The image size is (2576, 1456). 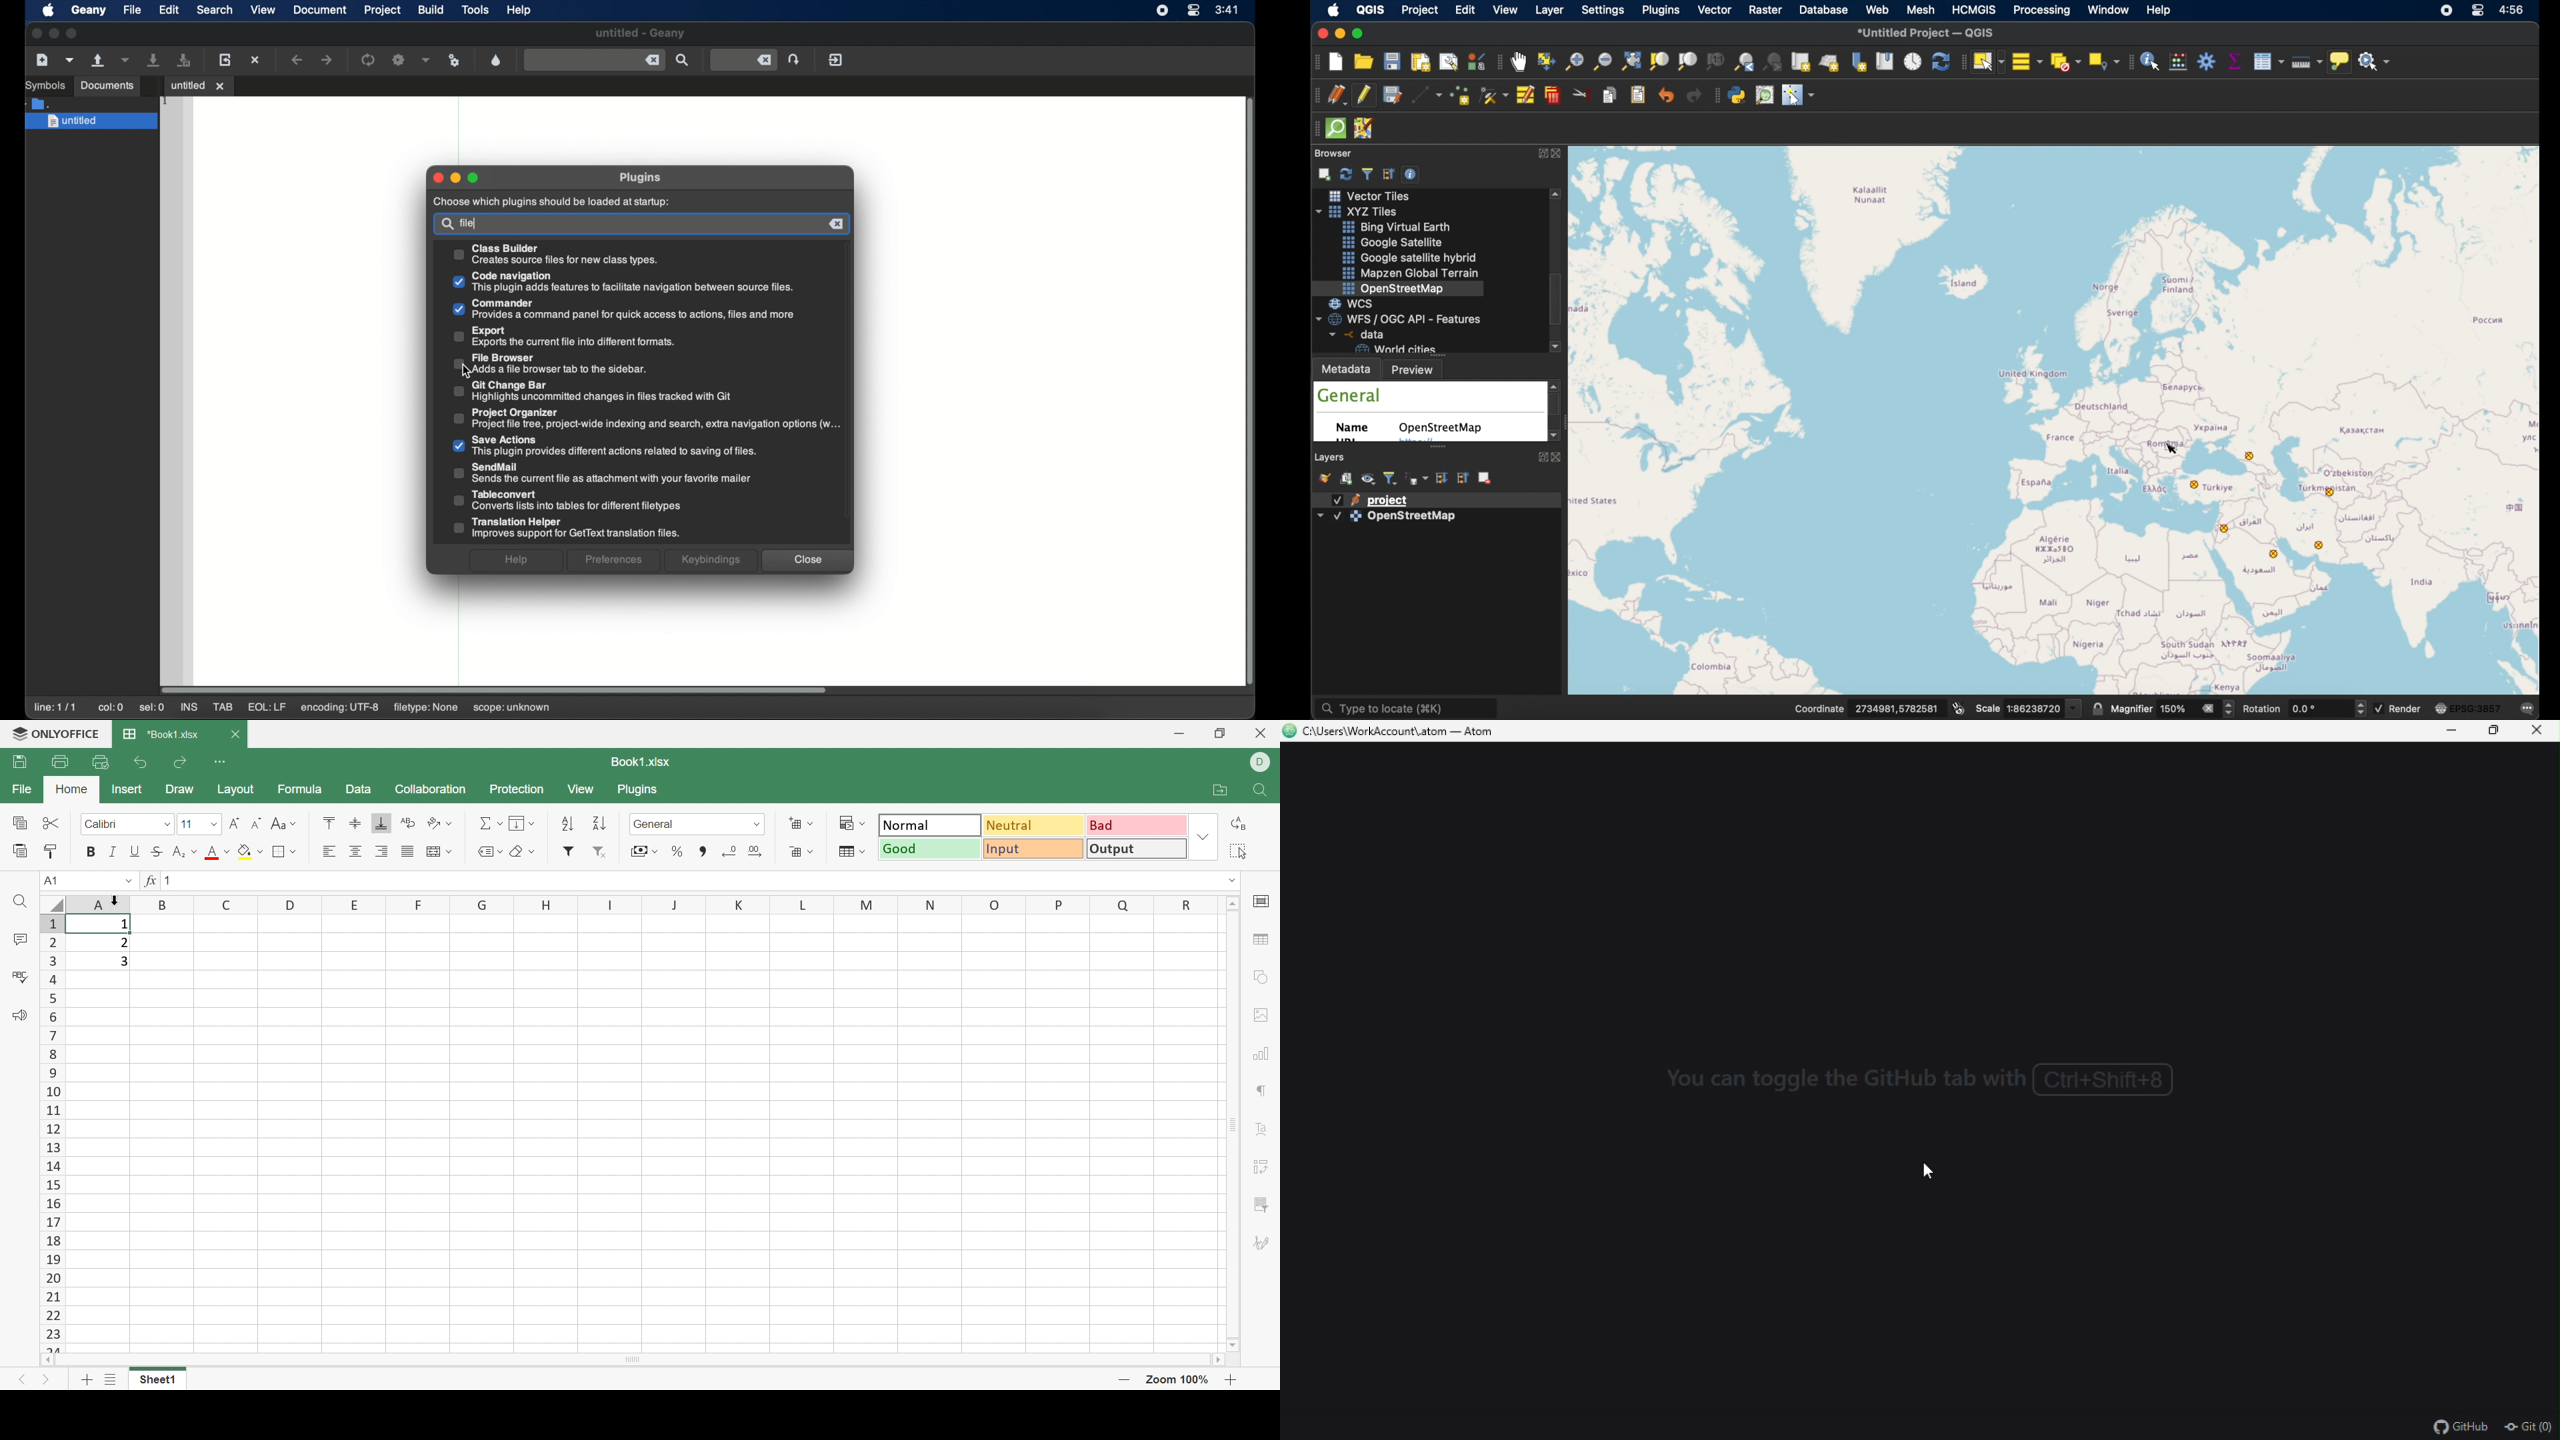 What do you see at coordinates (1035, 827) in the screenshot?
I see `Neutral` at bounding box center [1035, 827].